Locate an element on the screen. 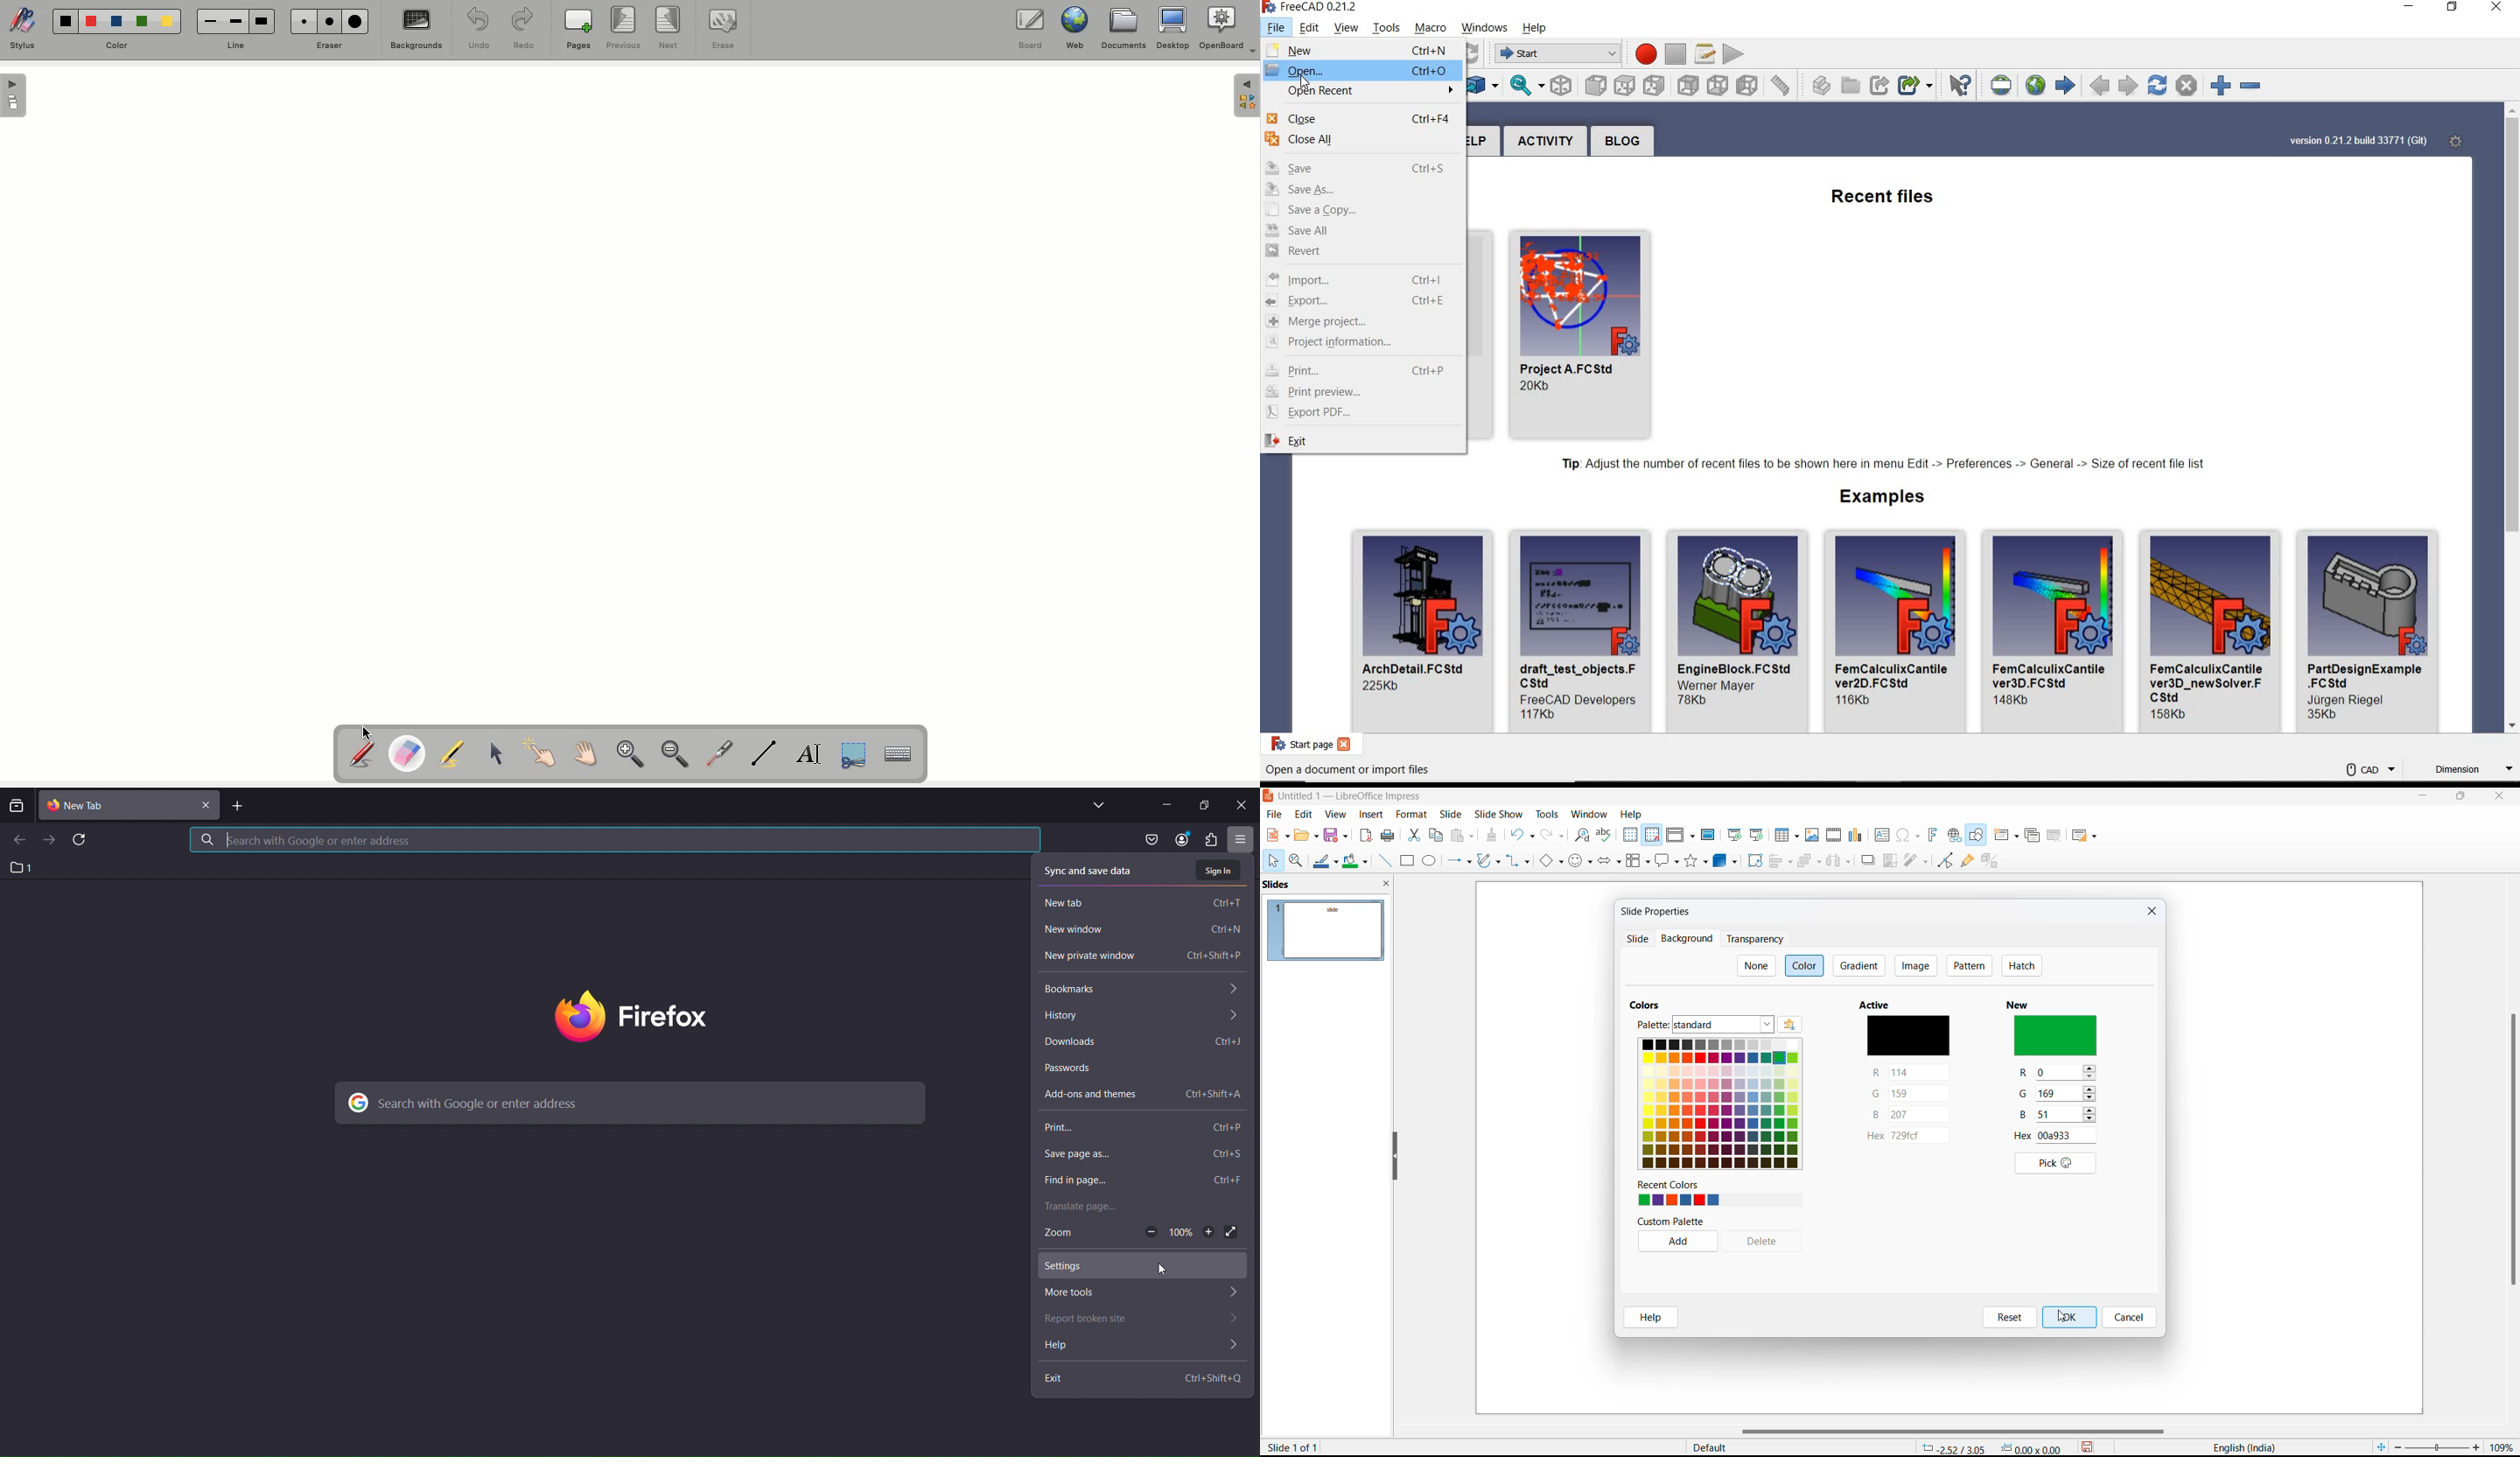 Image resolution: width=2520 pixels, height=1484 pixels. slide layout is located at coordinates (2084, 838).